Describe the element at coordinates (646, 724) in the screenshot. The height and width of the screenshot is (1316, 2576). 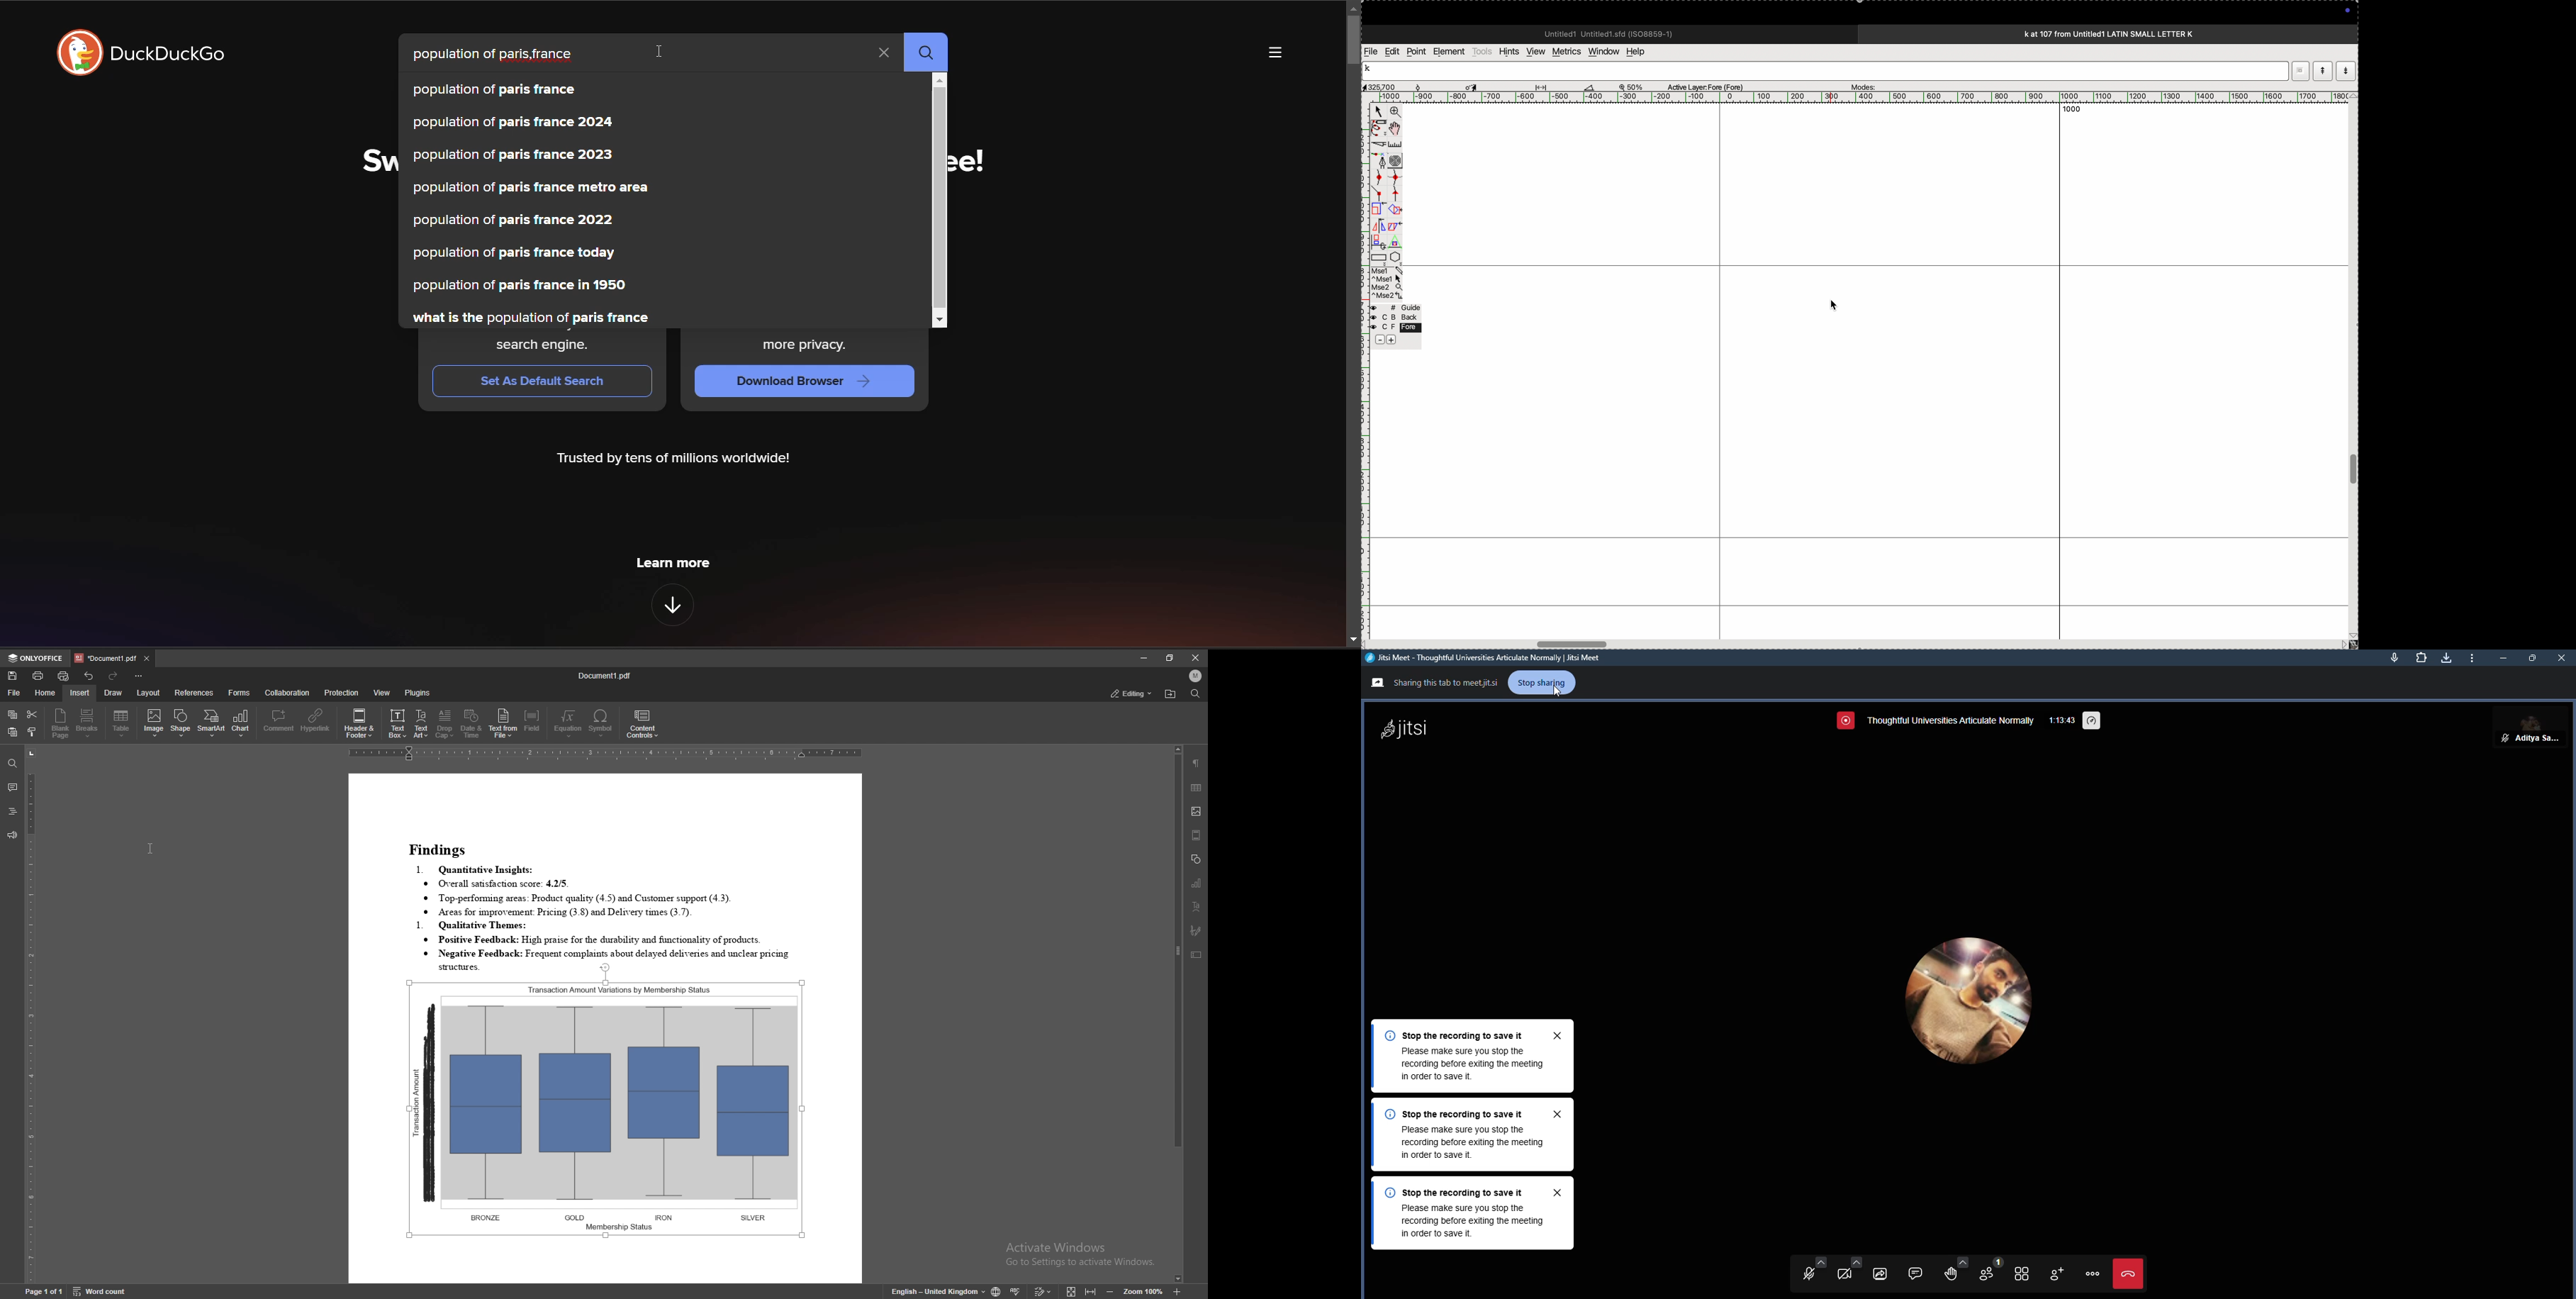
I see `content controls` at that location.